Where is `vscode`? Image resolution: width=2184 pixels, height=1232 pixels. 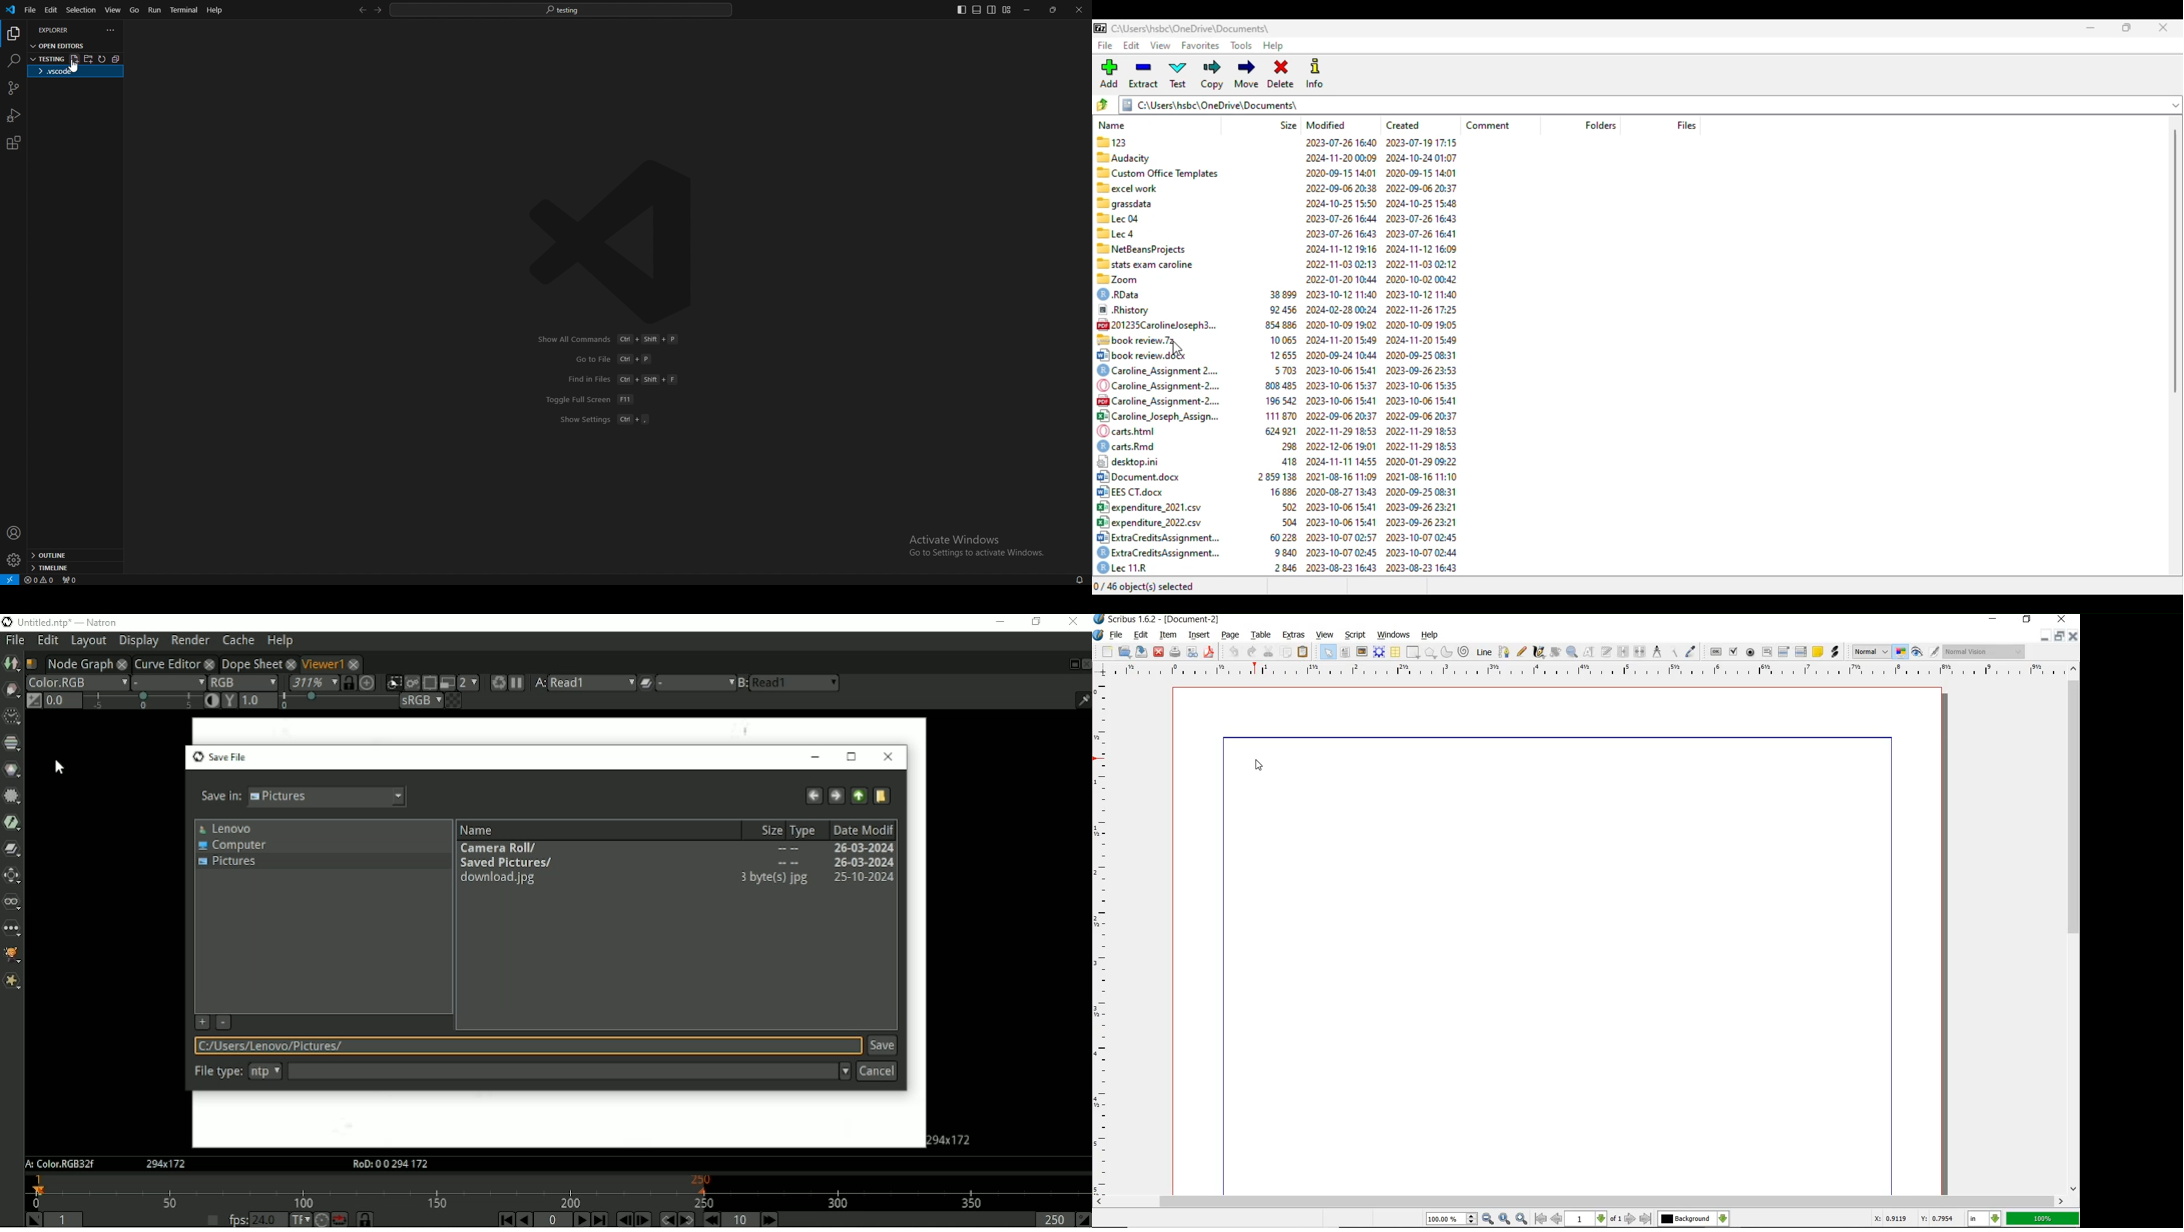 vscode is located at coordinates (11, 10).